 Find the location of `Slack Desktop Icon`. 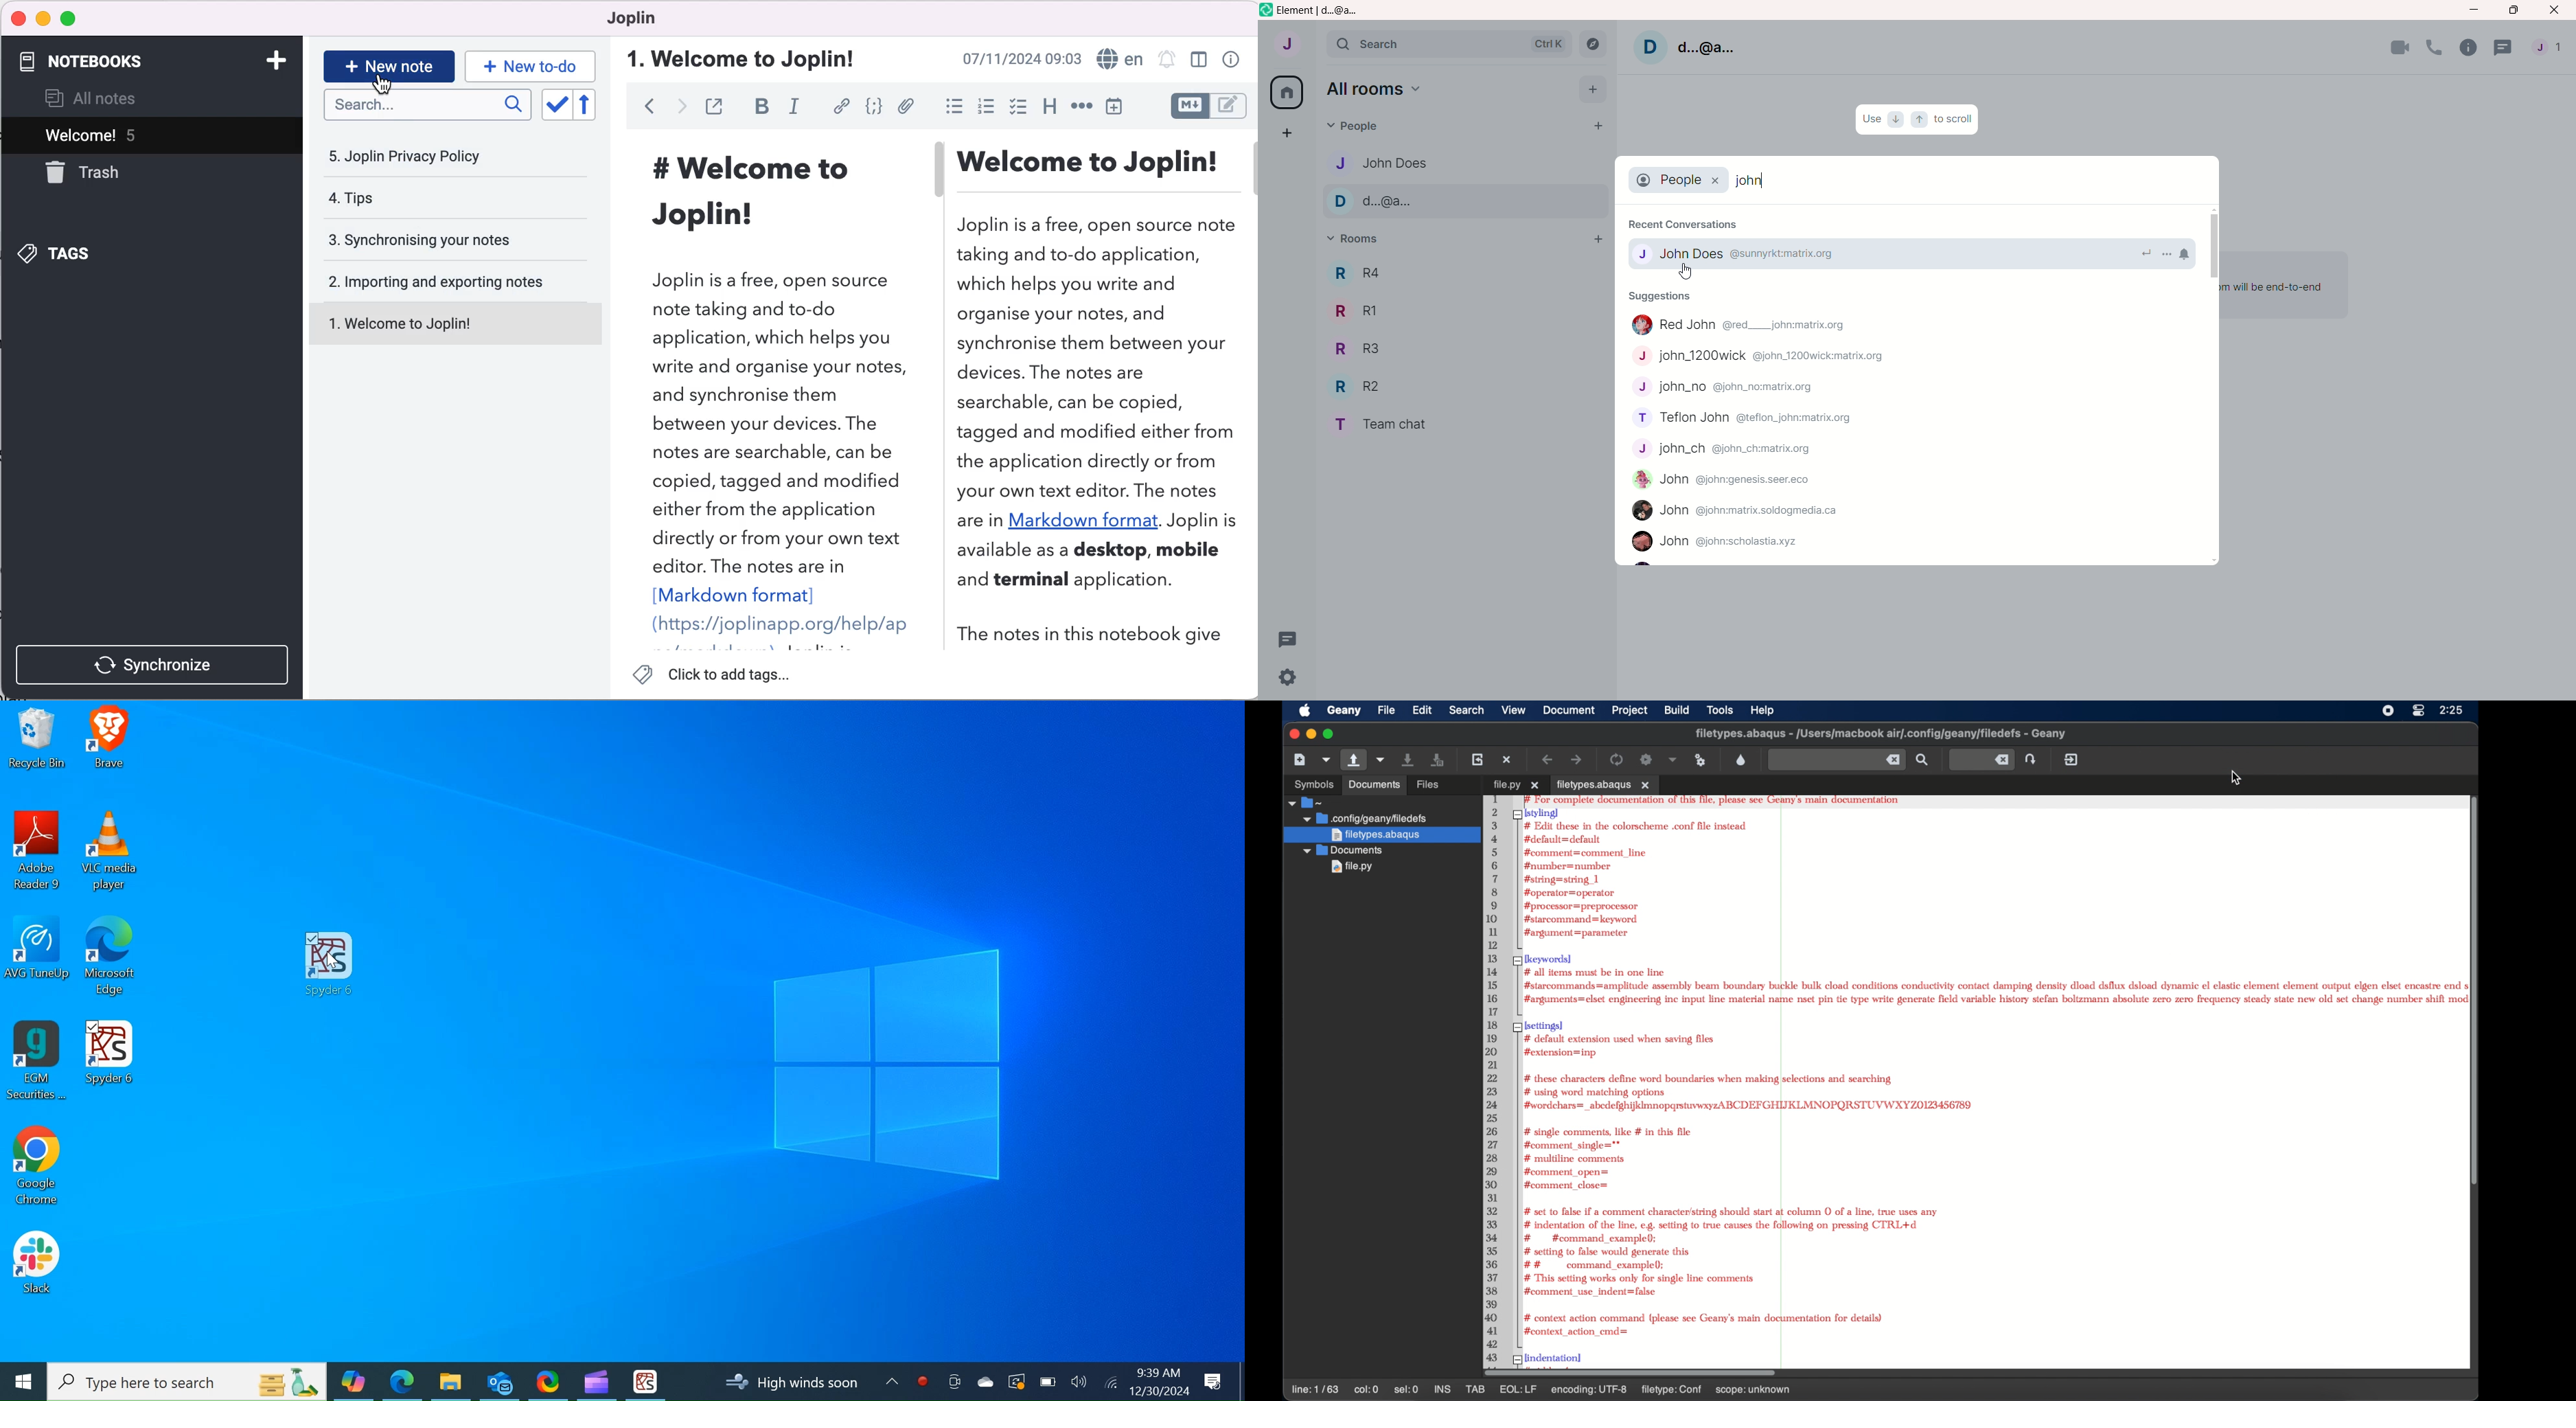

Slack Desktop Icon is located at coordinates (36, 1265).